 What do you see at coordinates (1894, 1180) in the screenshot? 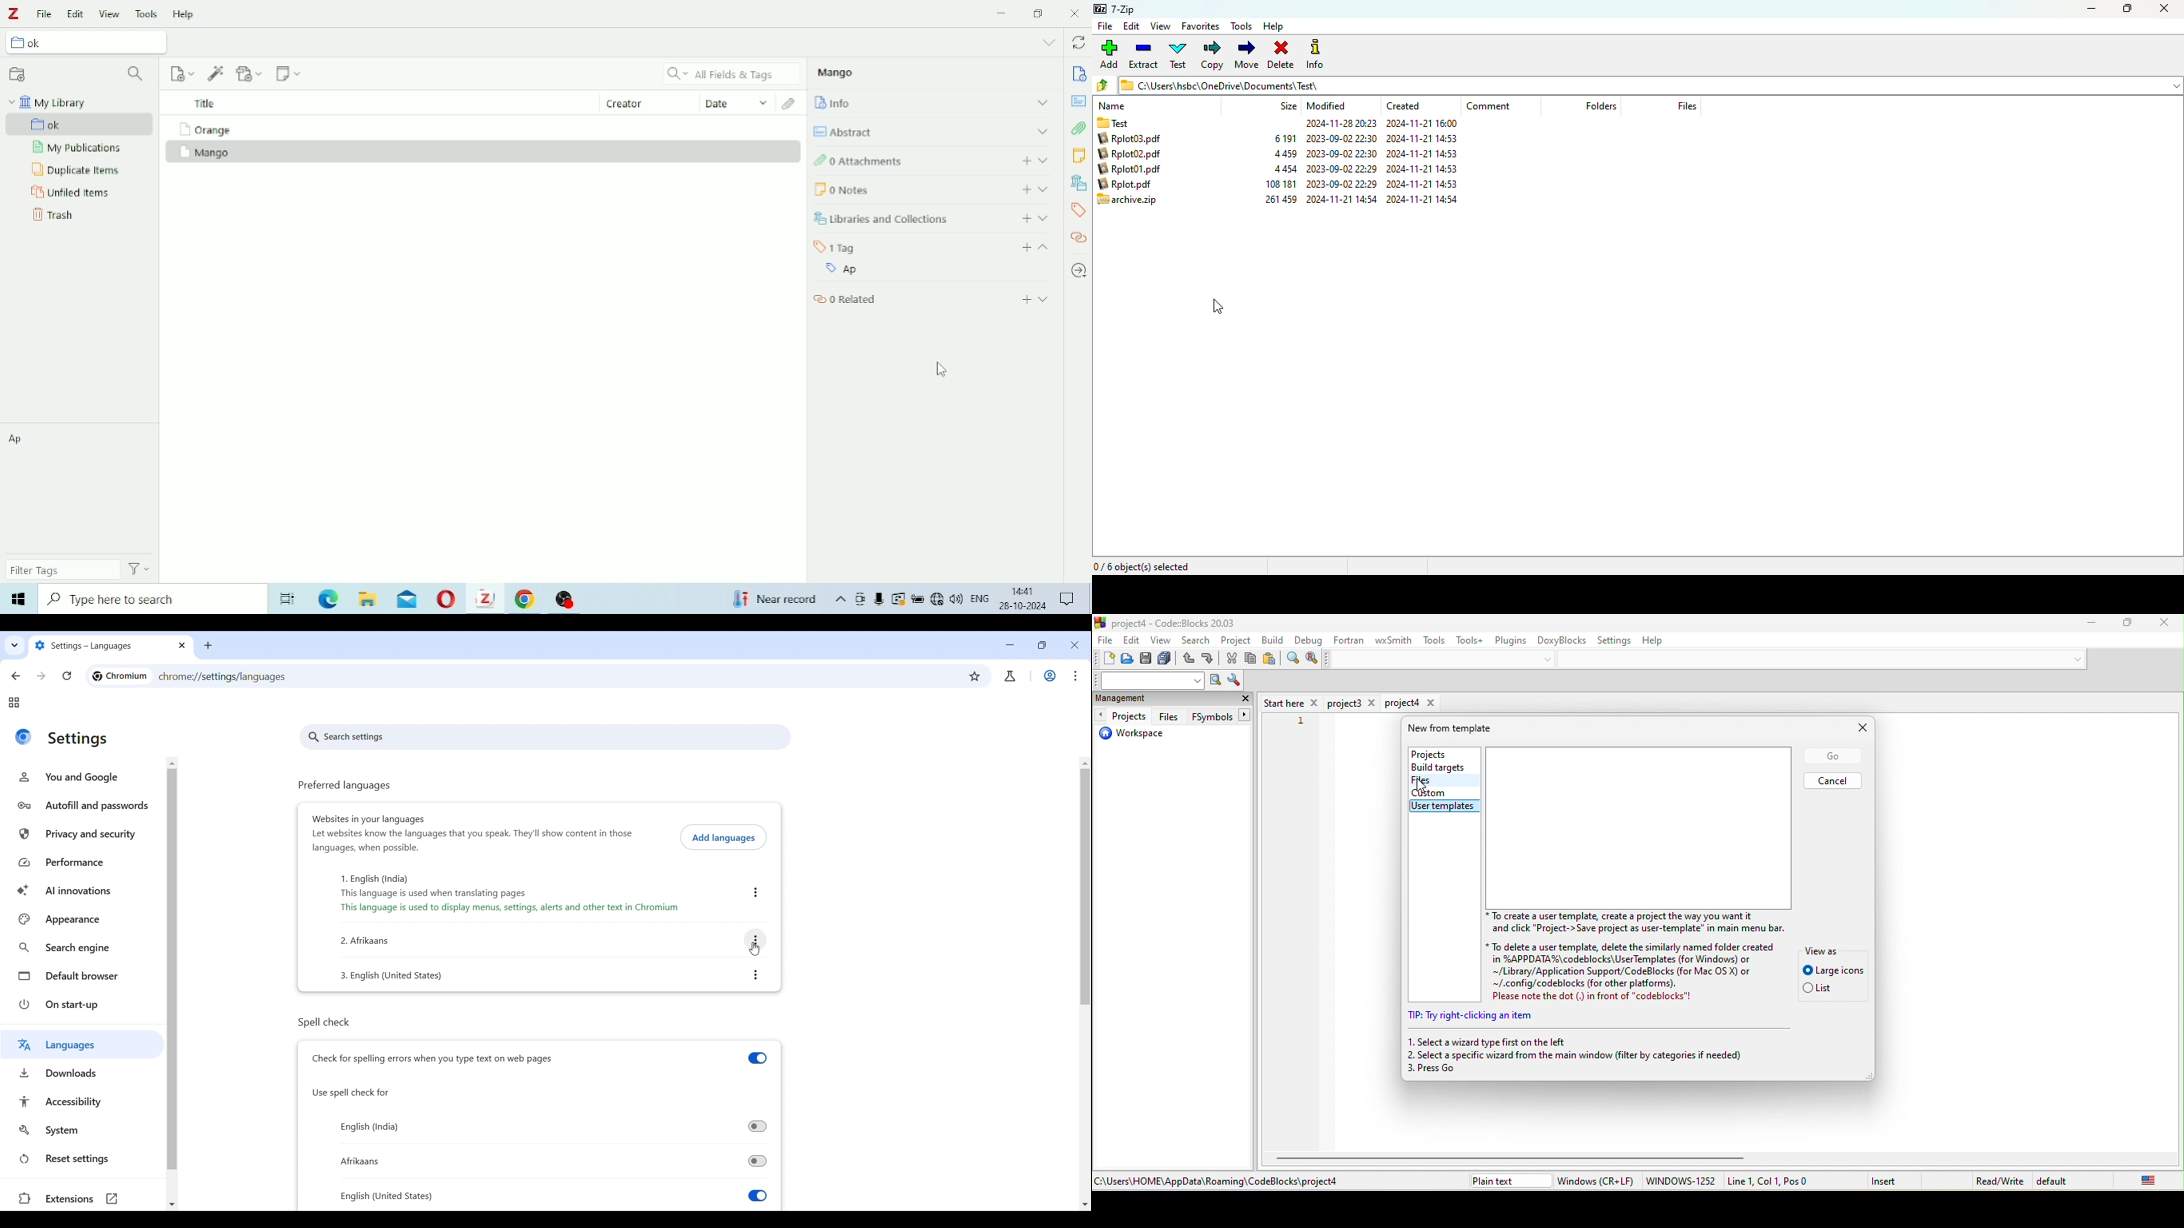
I see `insert` at bounding box center [1894, 1180].